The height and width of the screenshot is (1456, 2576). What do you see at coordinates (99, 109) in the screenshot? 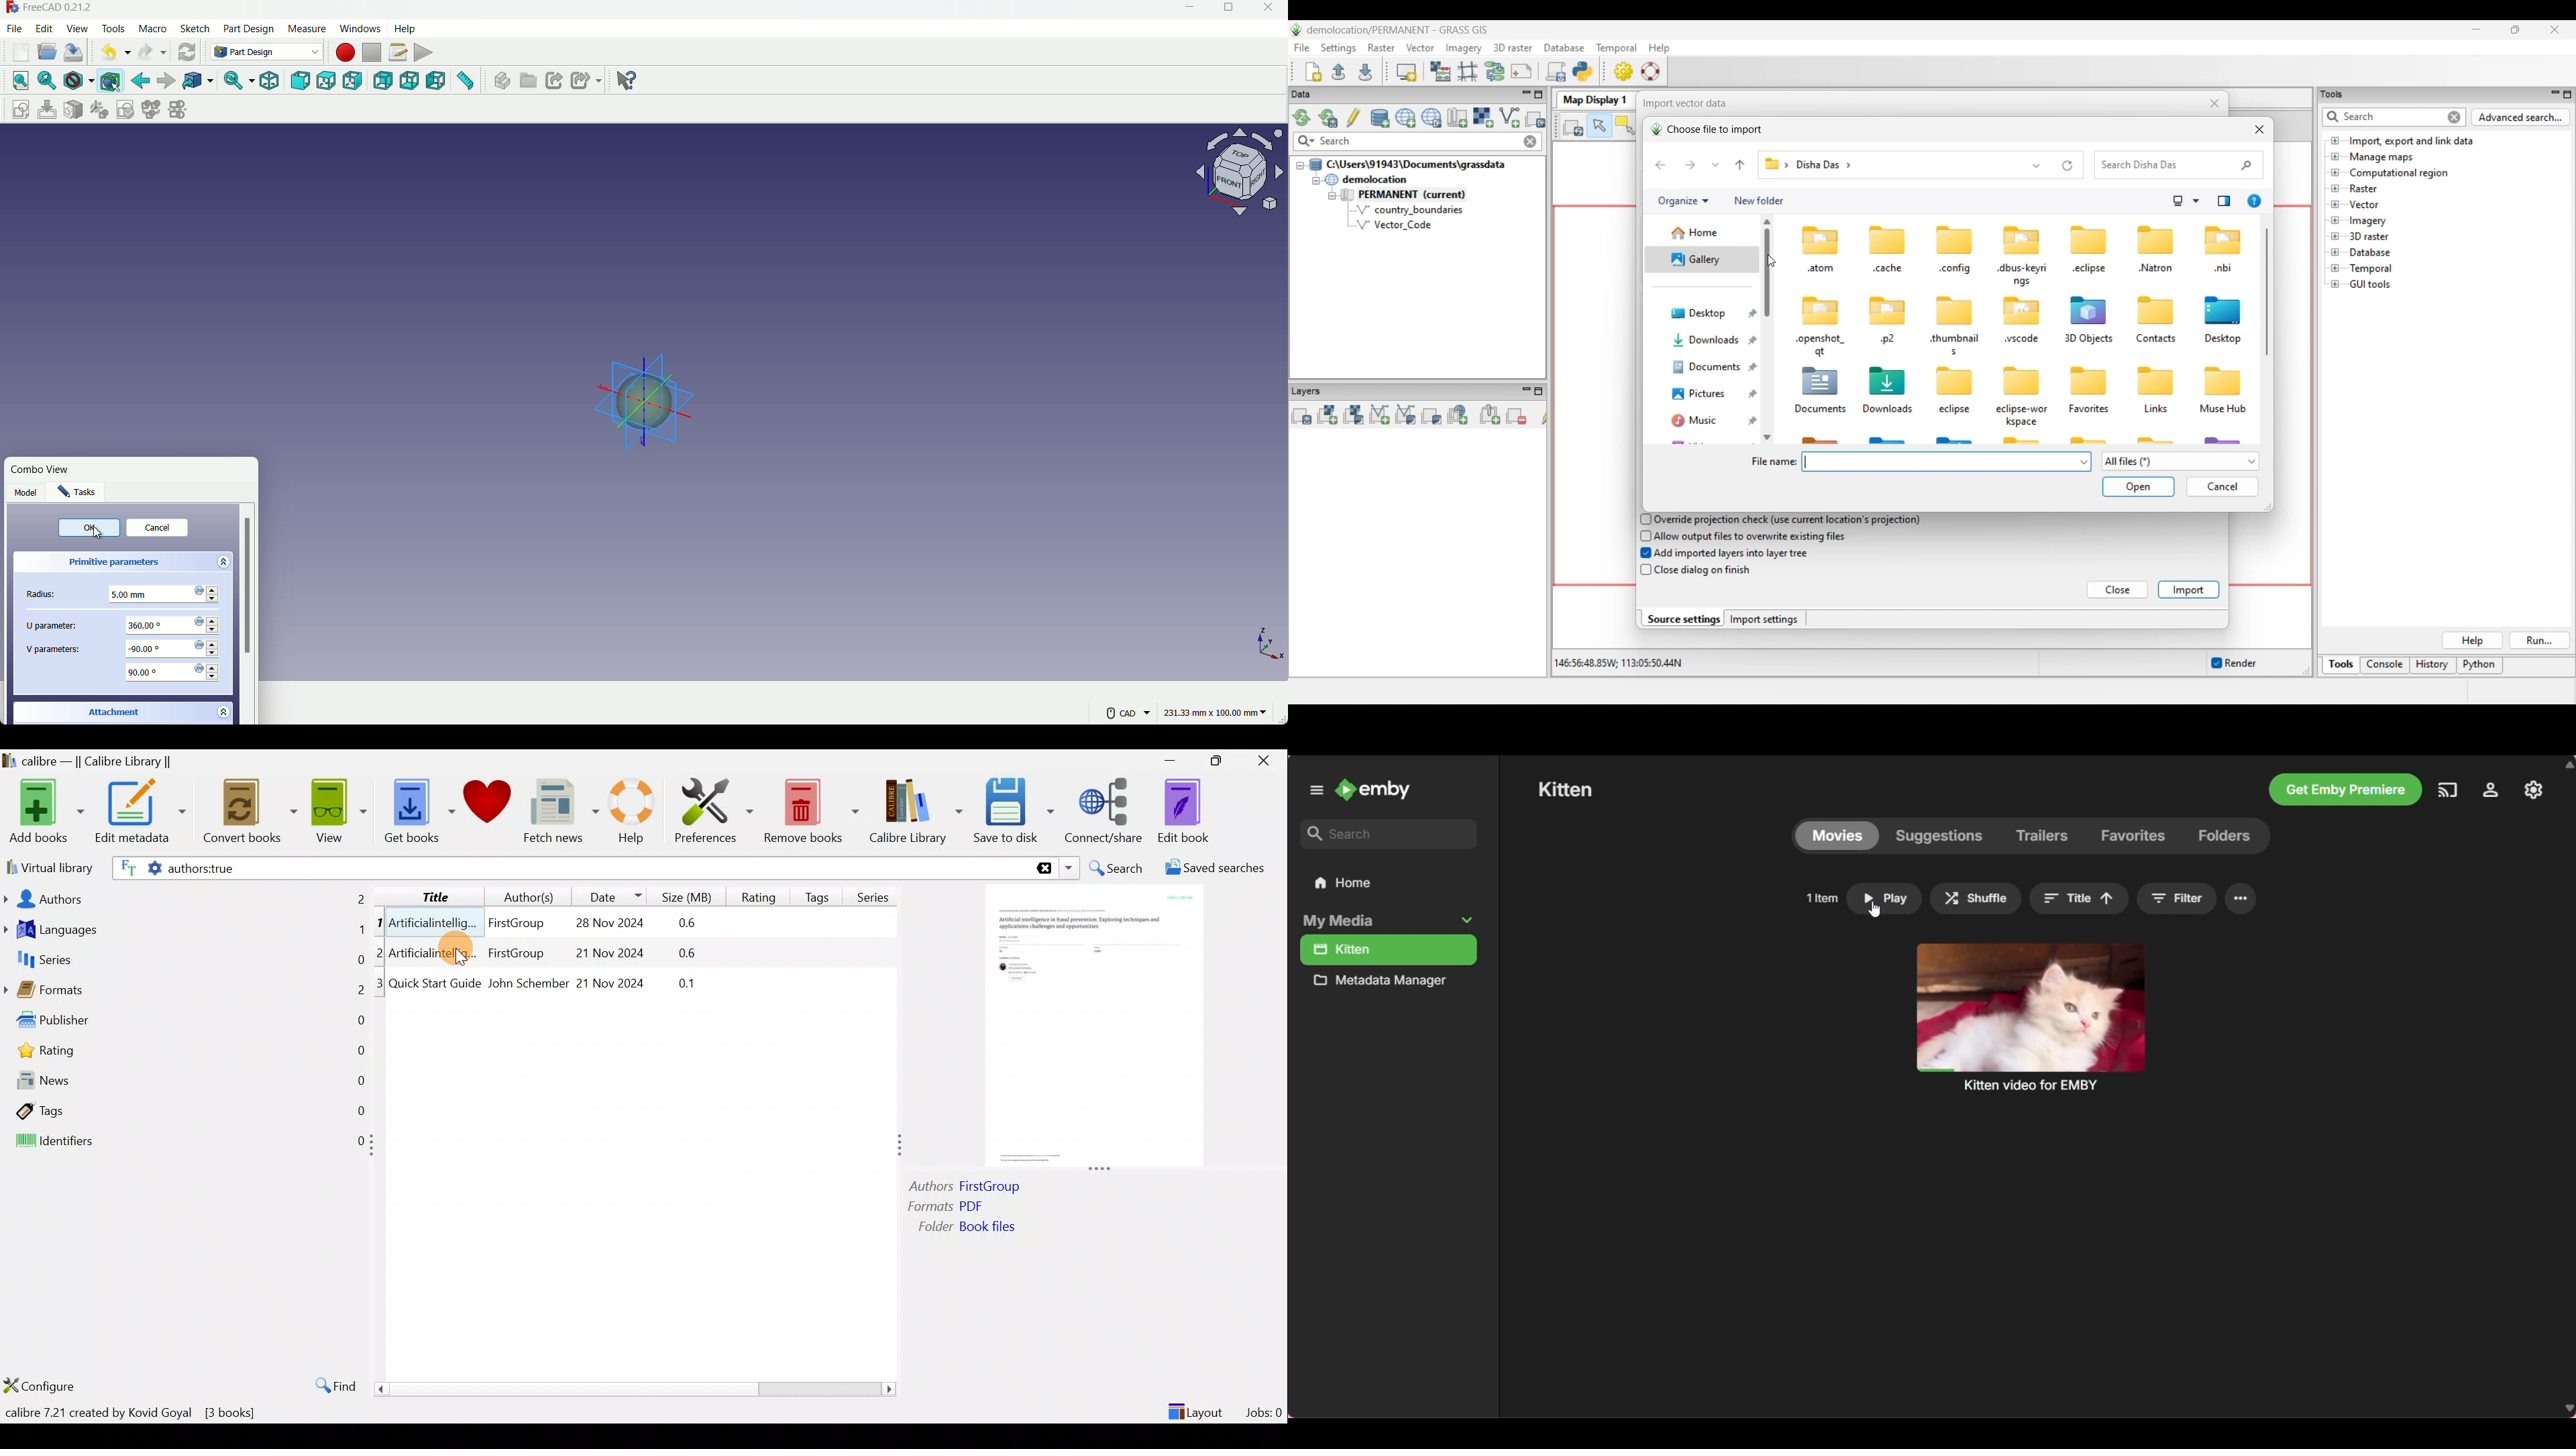
I see `reorient sketch` at bounding box center [99, 109].